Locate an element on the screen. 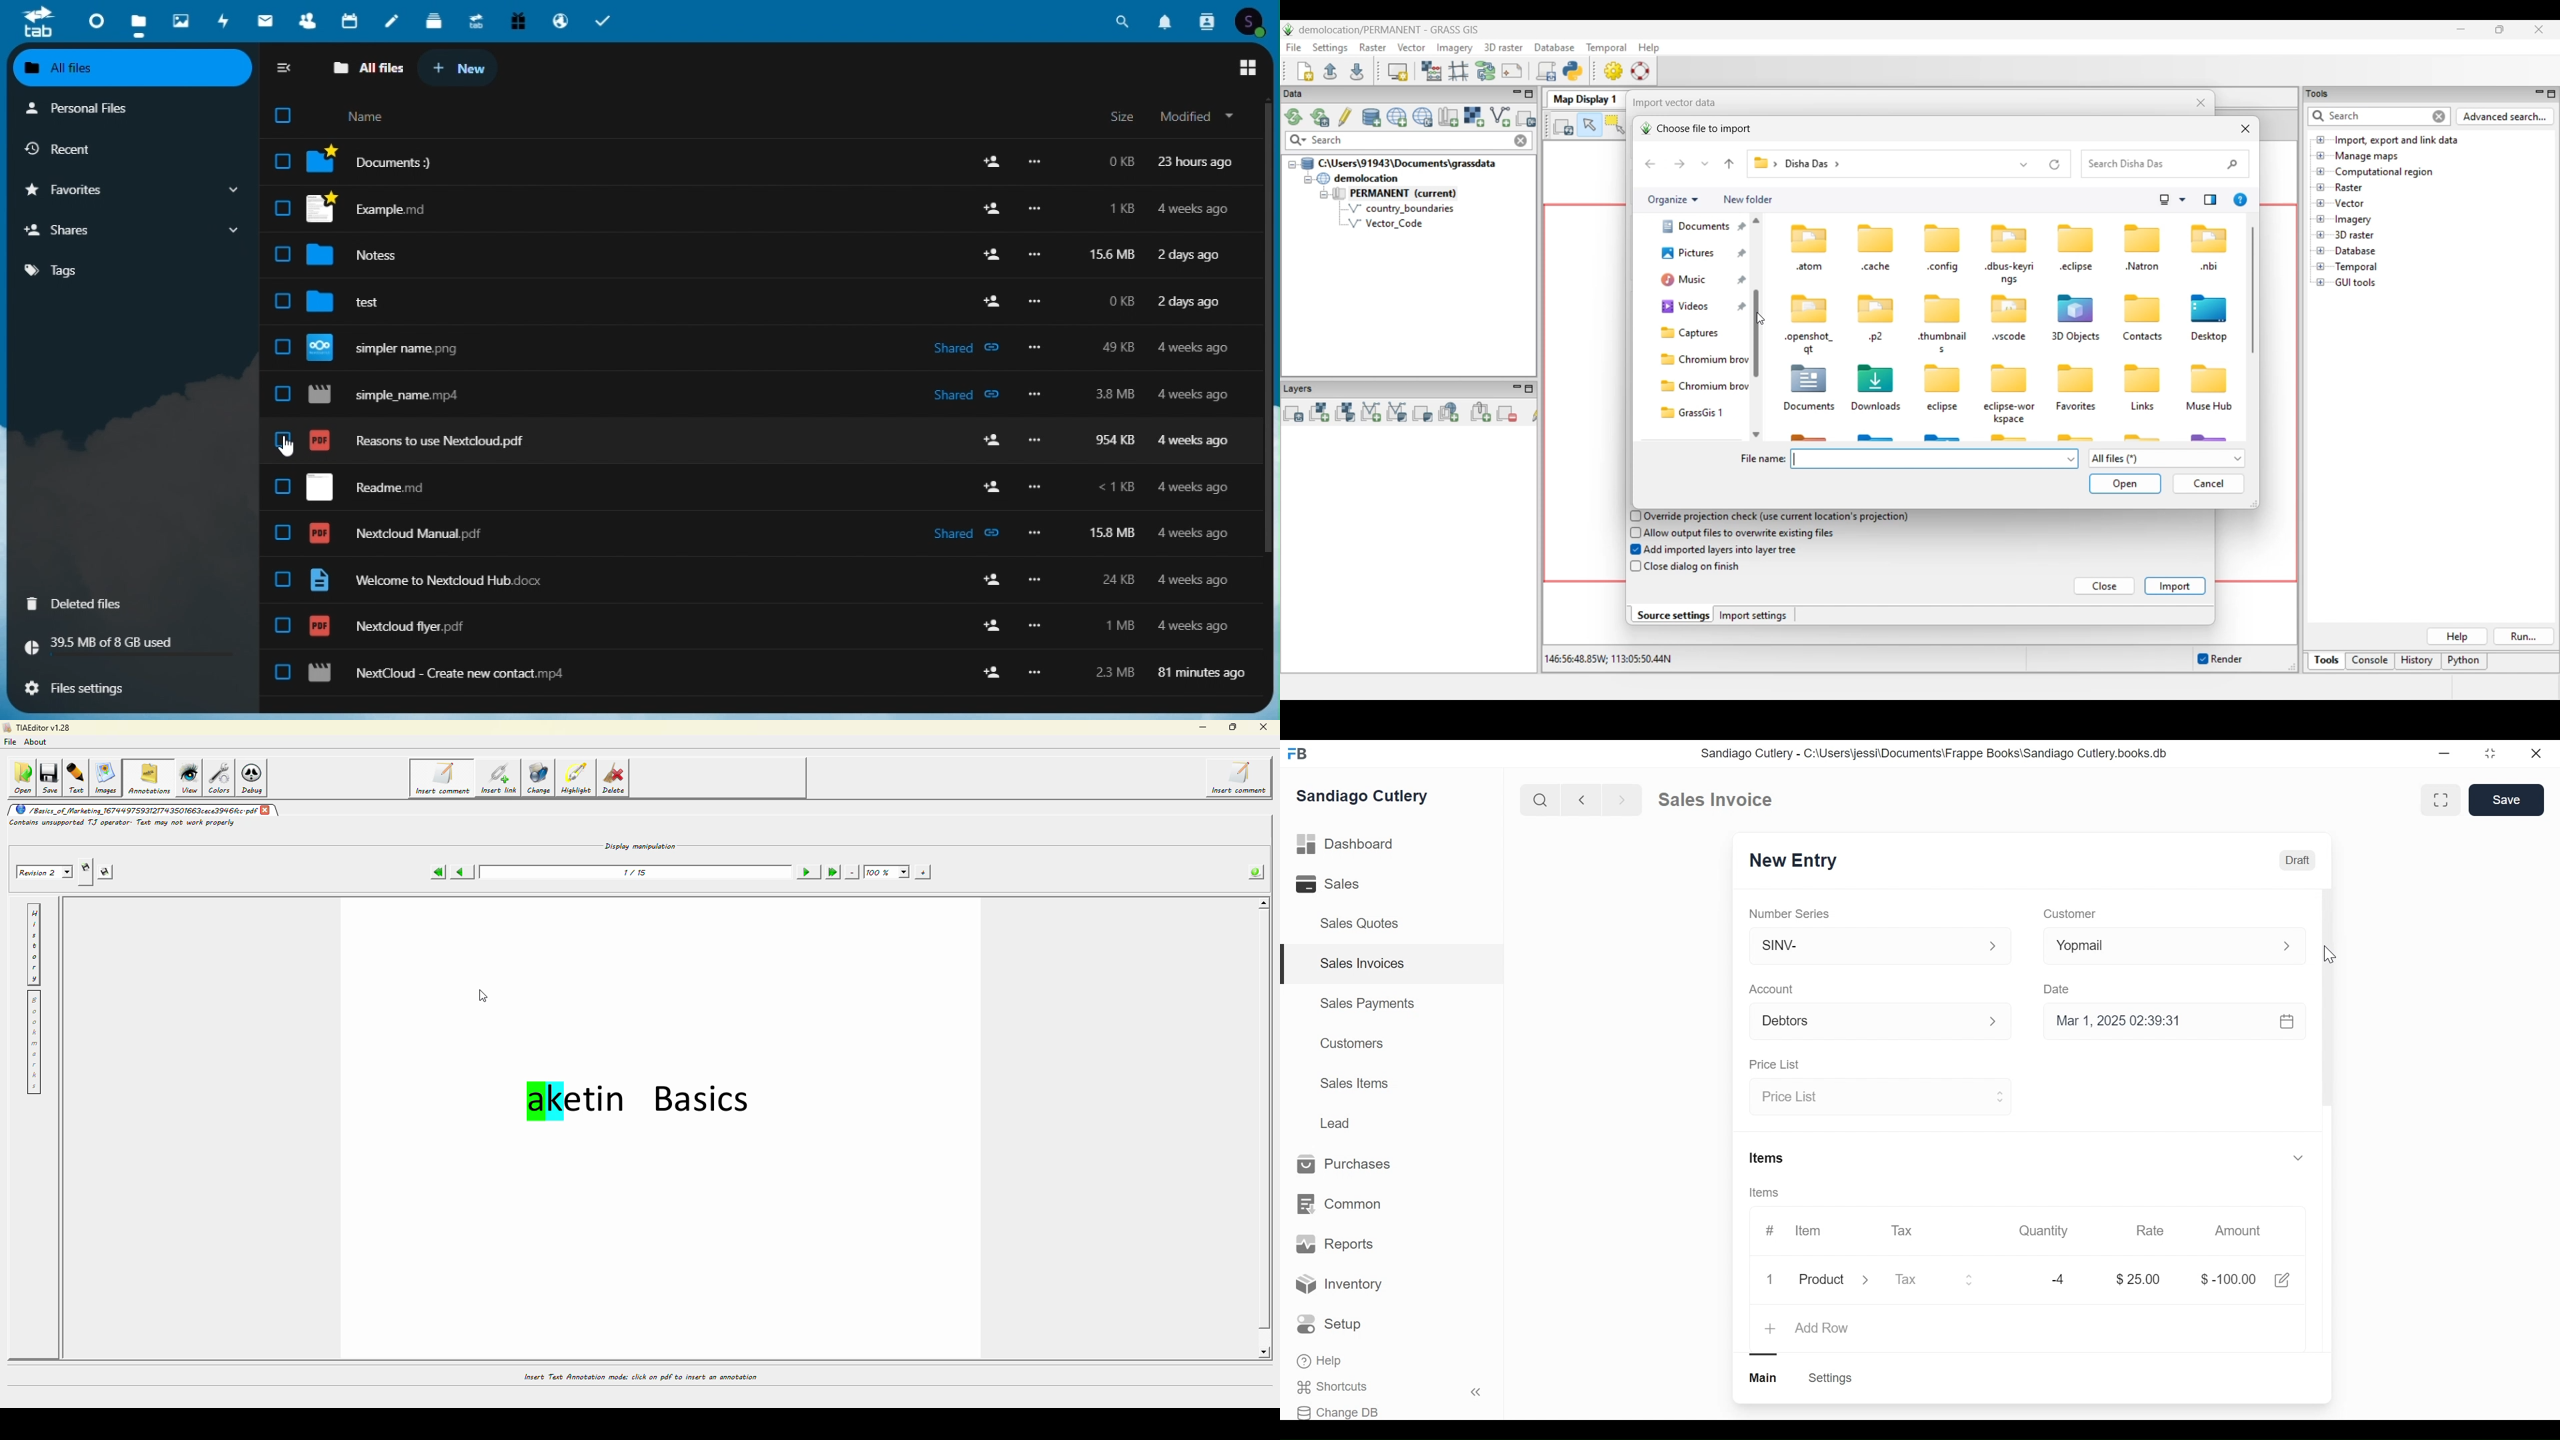  Toggle between form and full width is located at coordinates (2491, 754).